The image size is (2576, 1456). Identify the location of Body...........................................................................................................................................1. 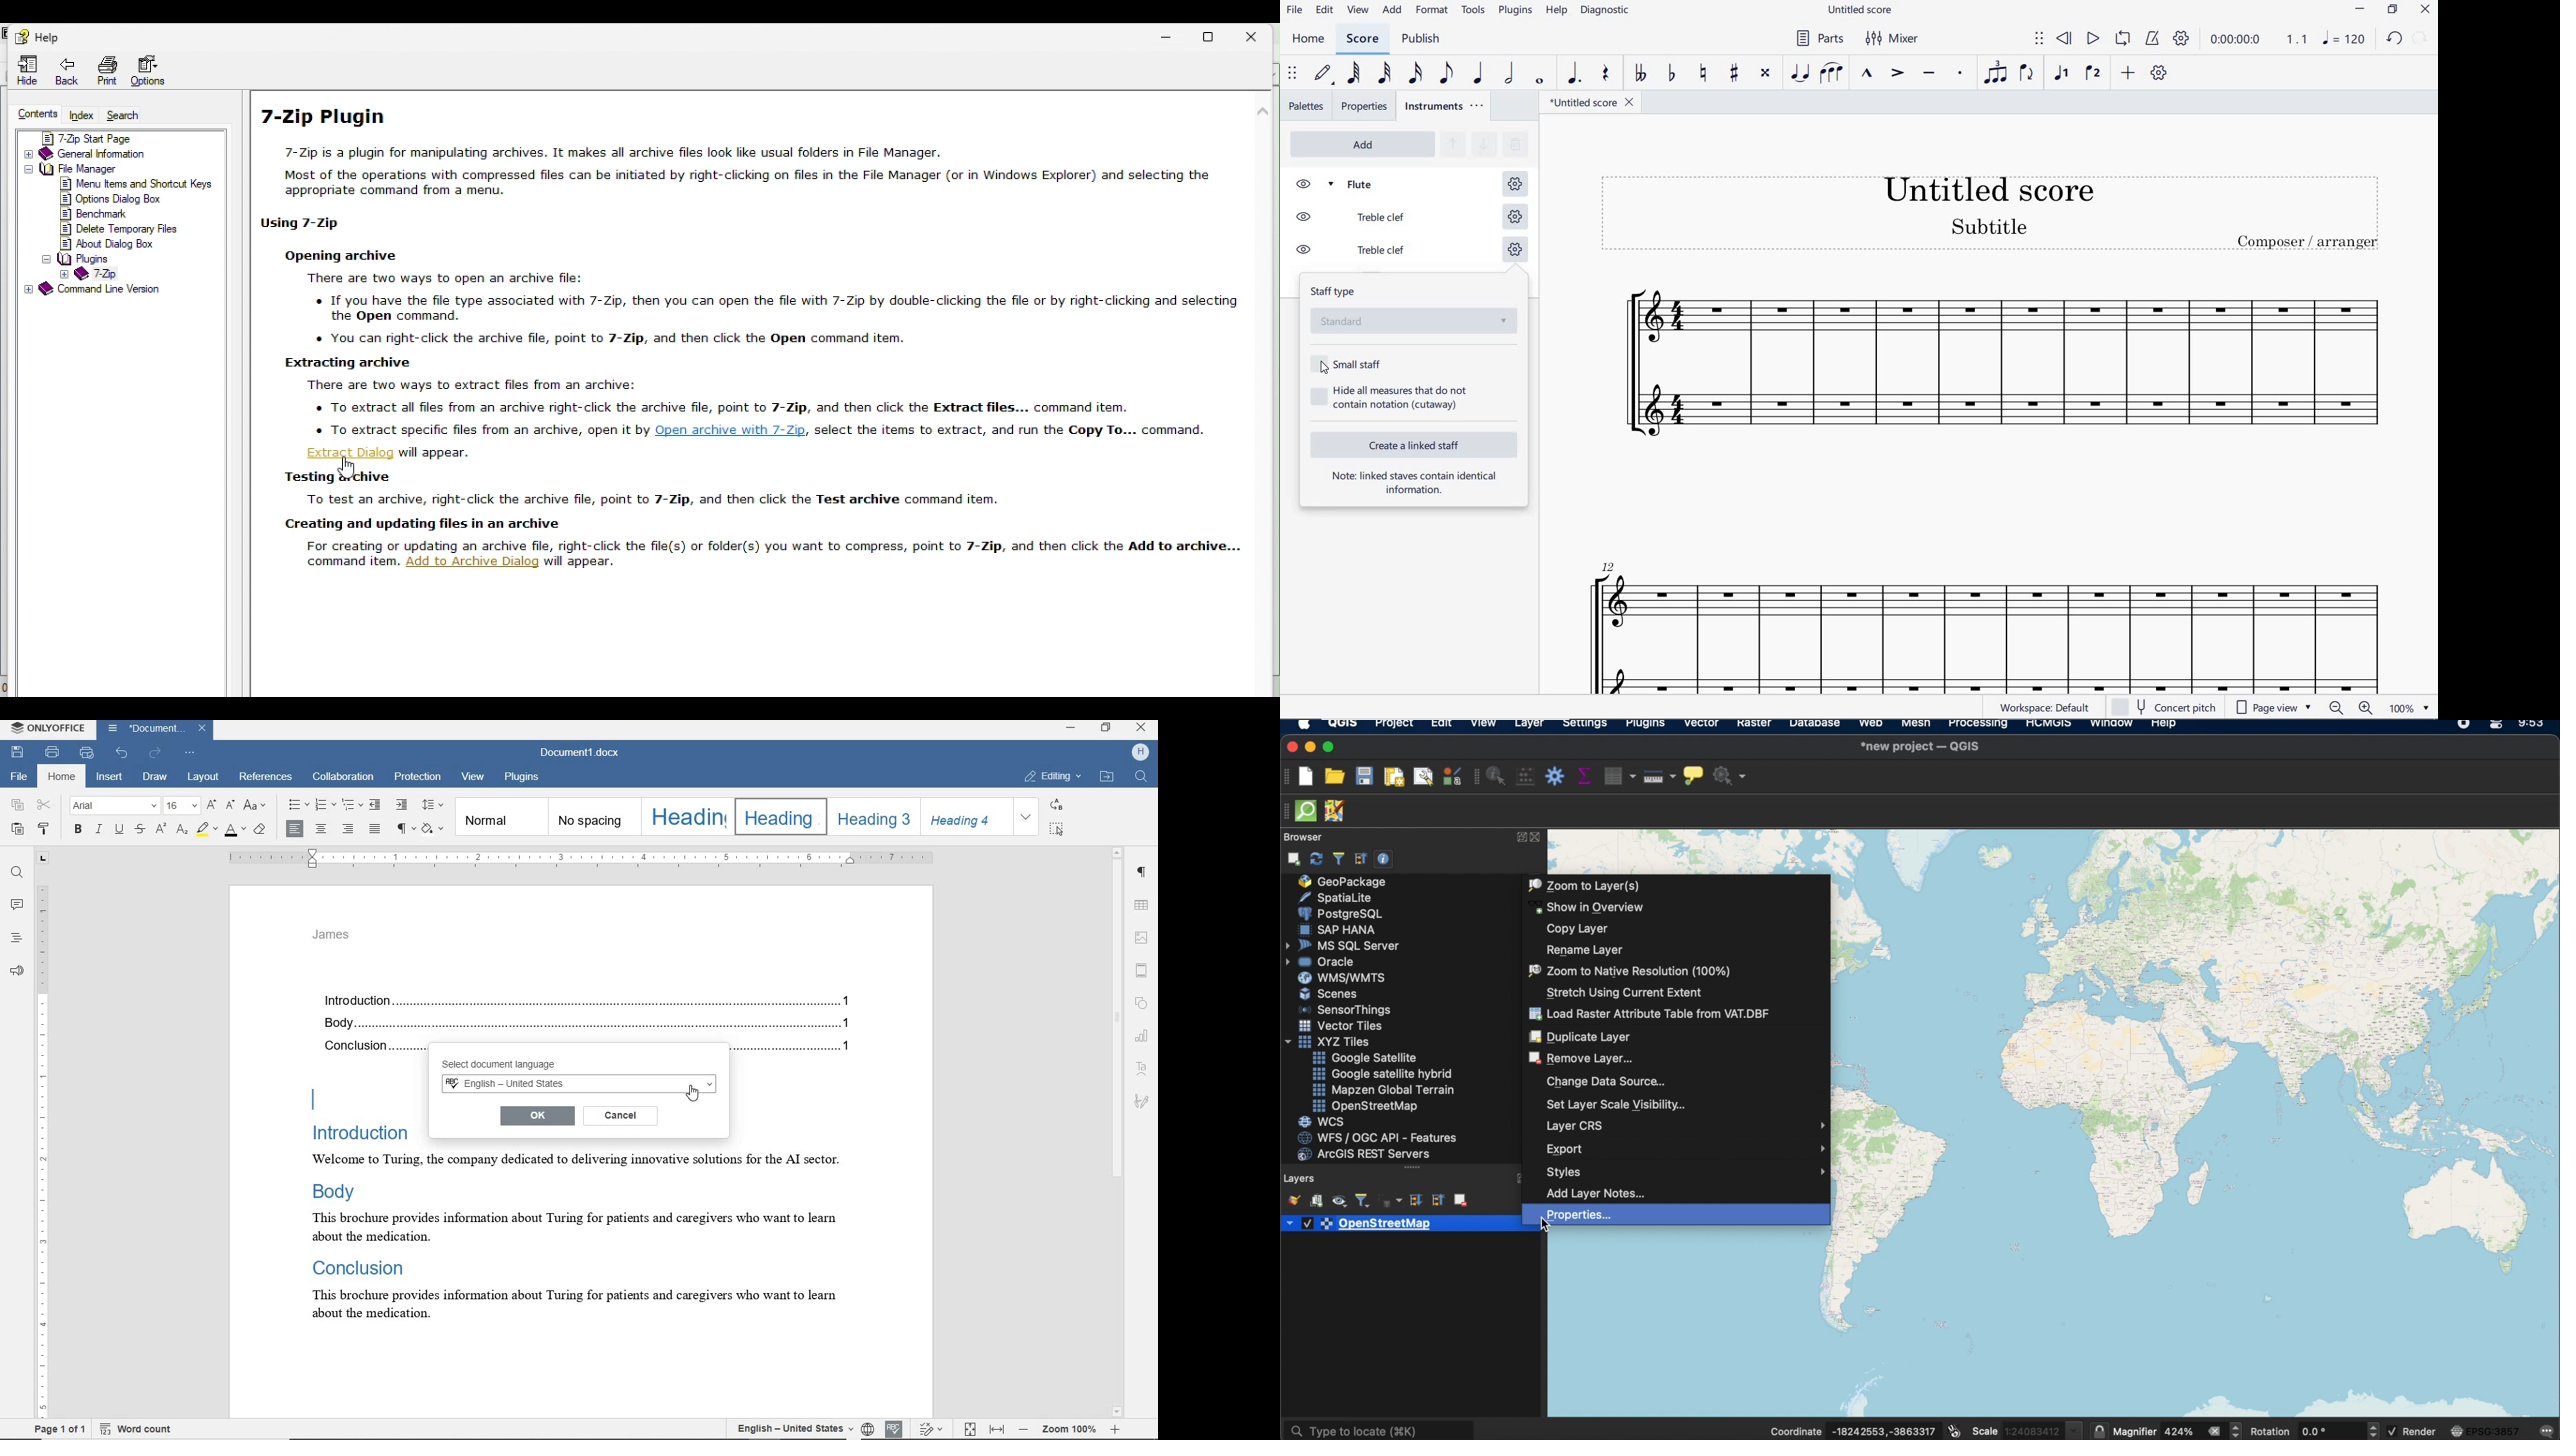
(592, 1024).